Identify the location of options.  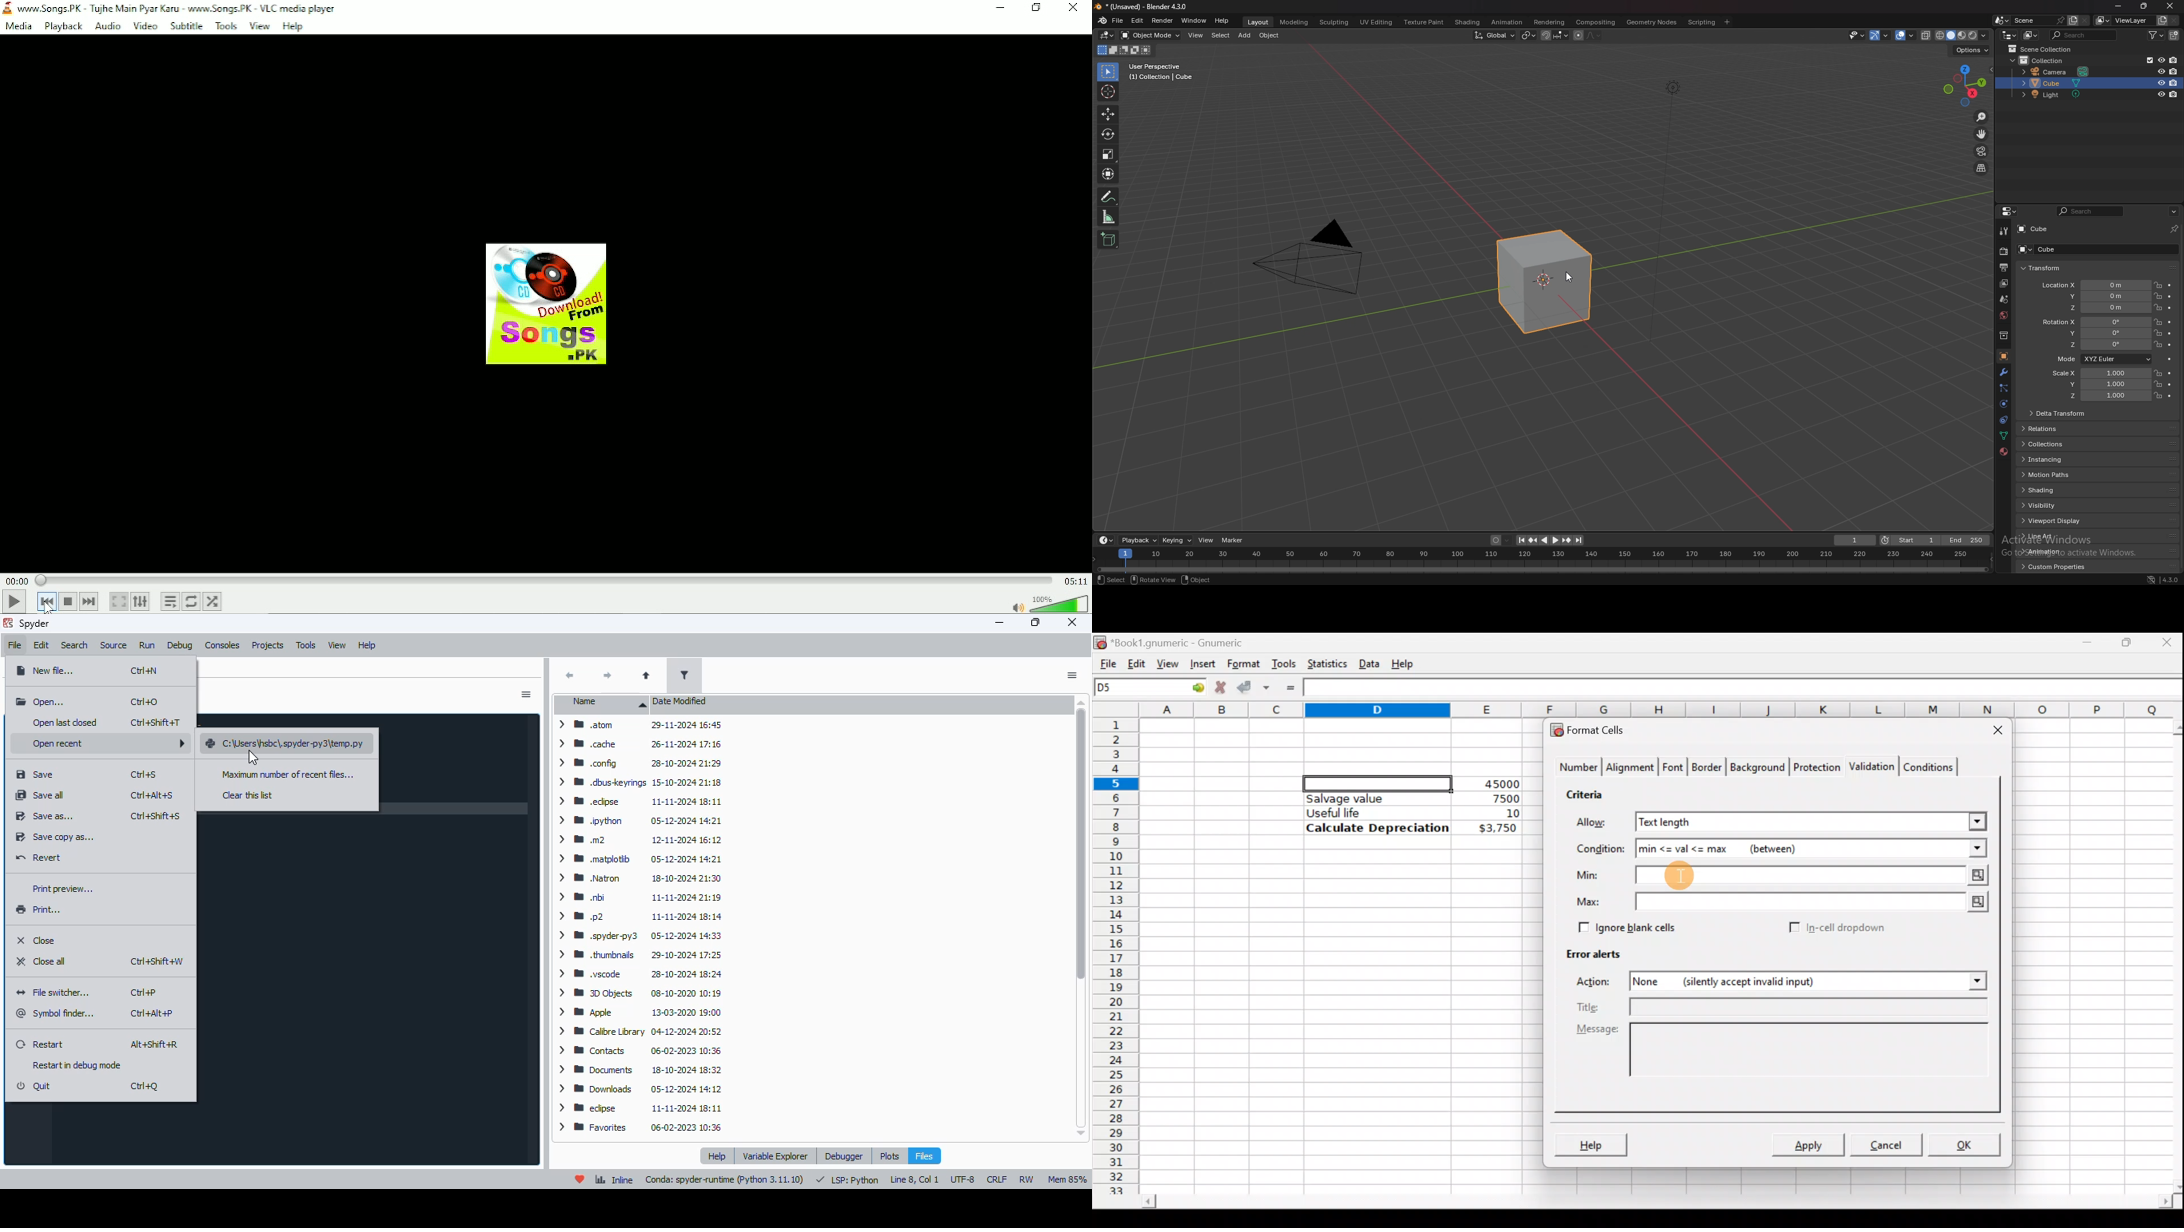
(525, 695).